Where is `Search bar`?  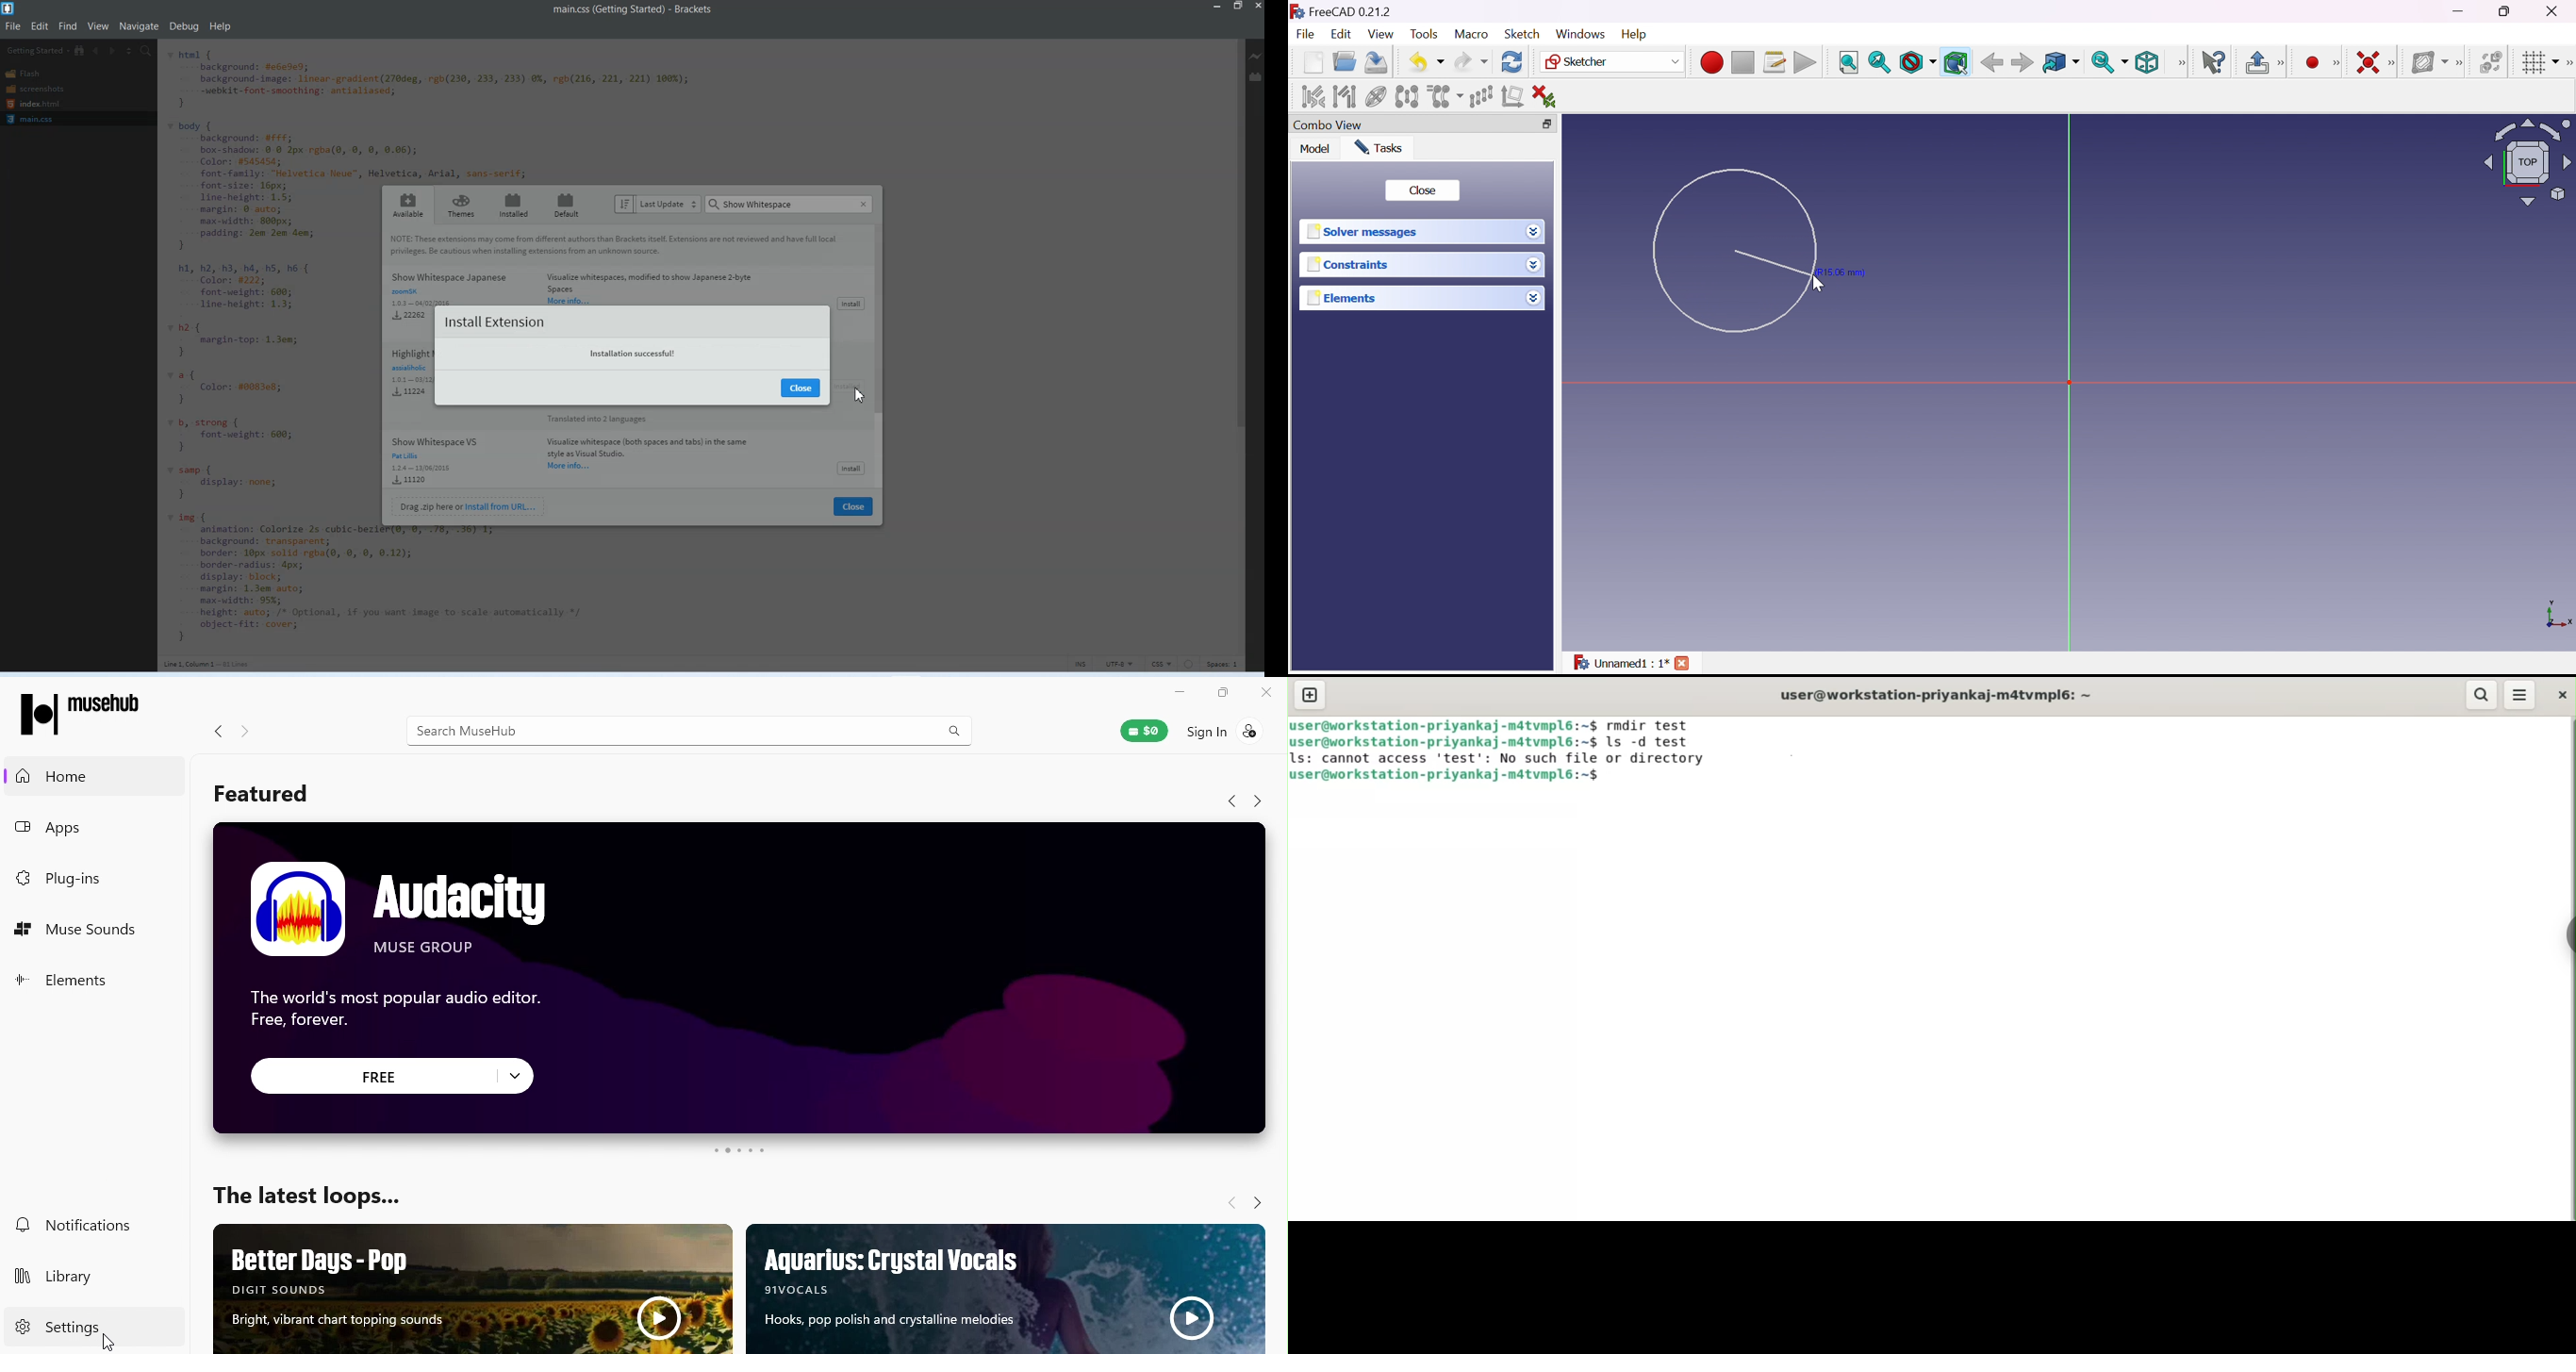 Search bar is located at coordinates (691, 729).